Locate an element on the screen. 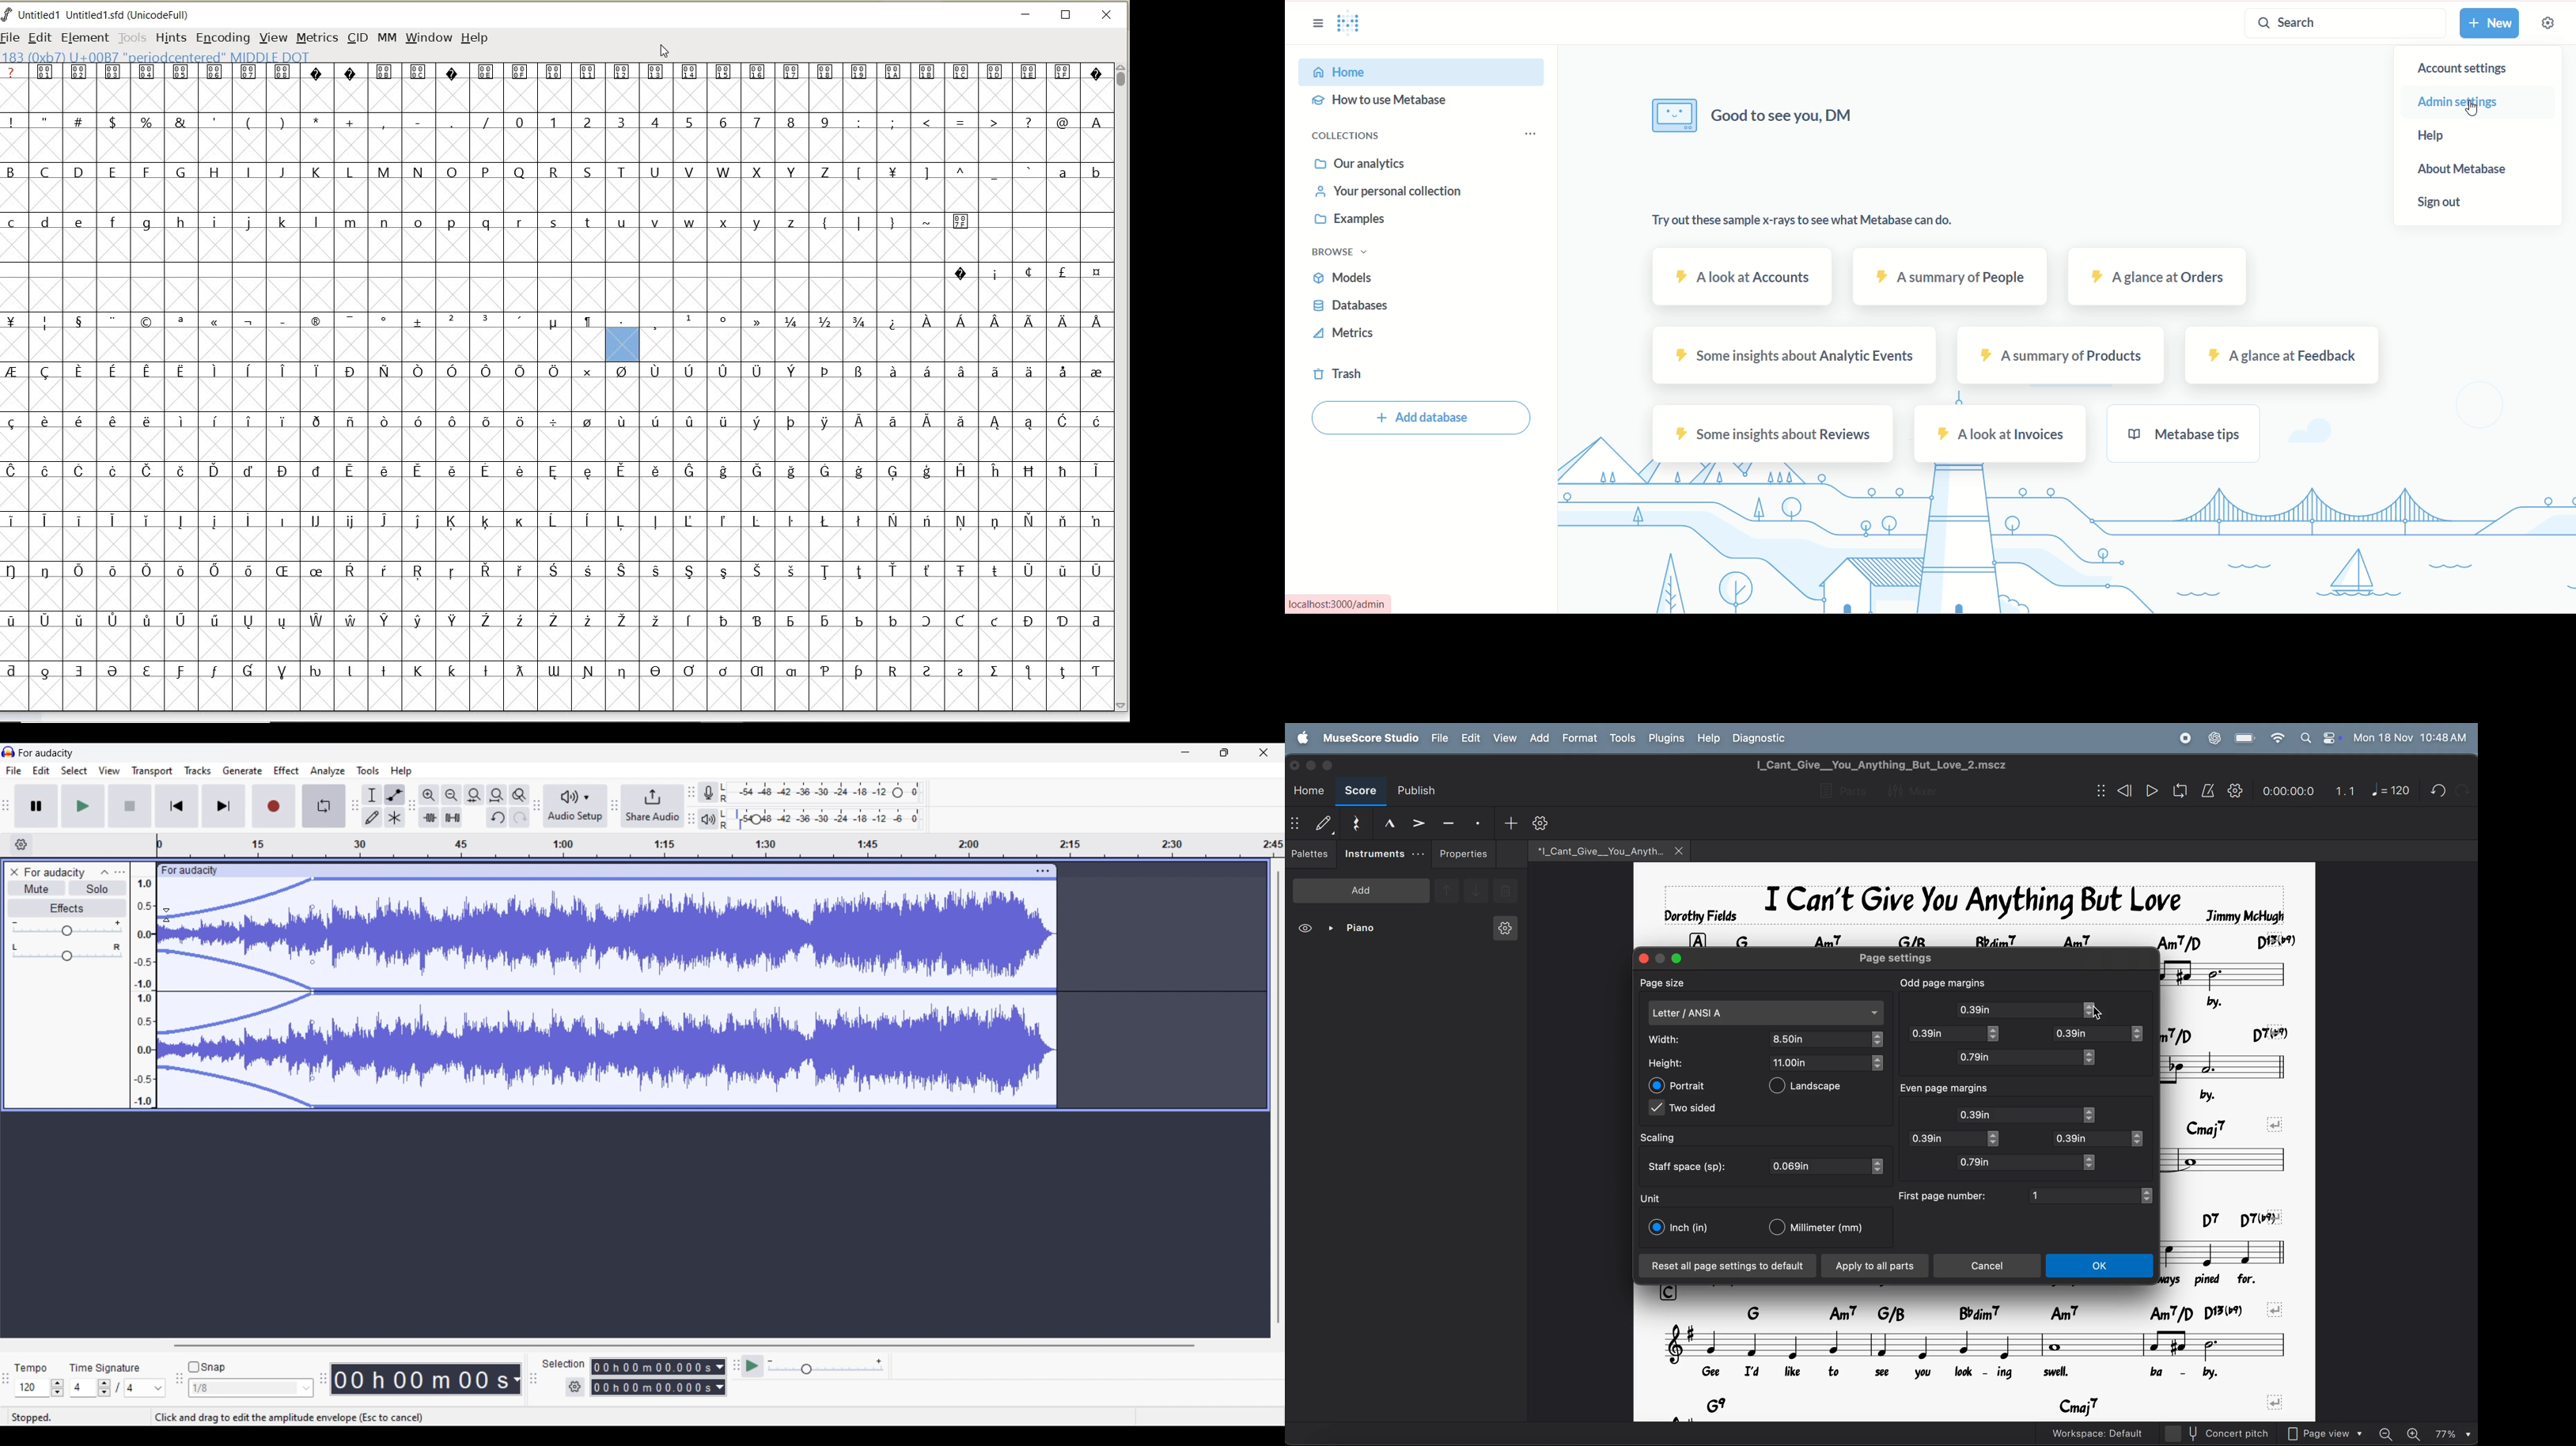 This screenshot has width=2576, height=1456. close is located at coordinates (1641, 958).